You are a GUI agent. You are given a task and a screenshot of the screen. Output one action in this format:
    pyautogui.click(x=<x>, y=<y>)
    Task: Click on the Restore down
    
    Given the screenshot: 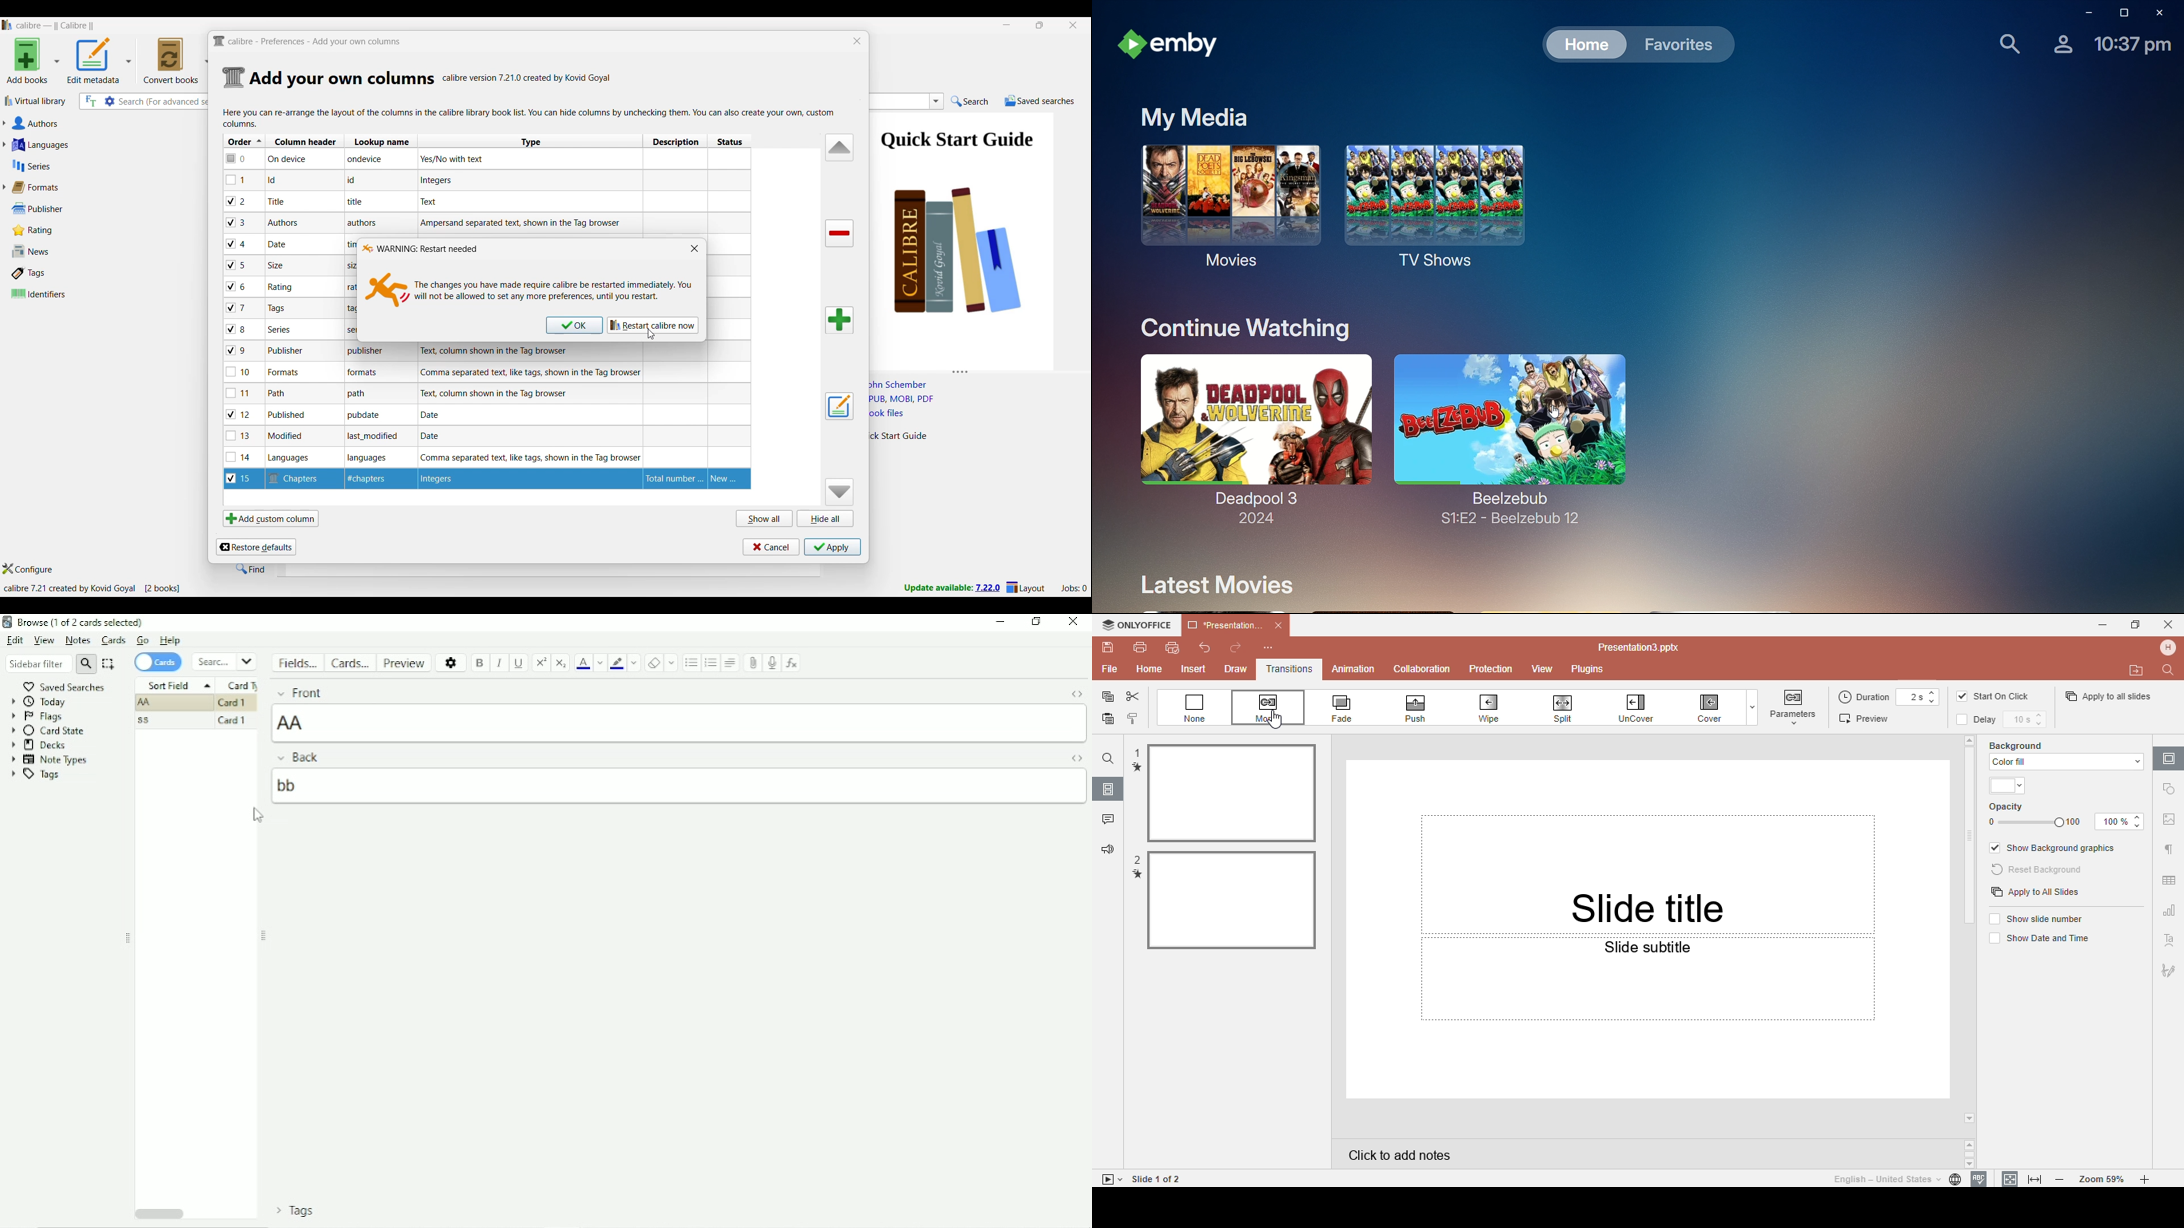 What is the action you would take?
    pyautogui.click(x=1034, y=622)
    